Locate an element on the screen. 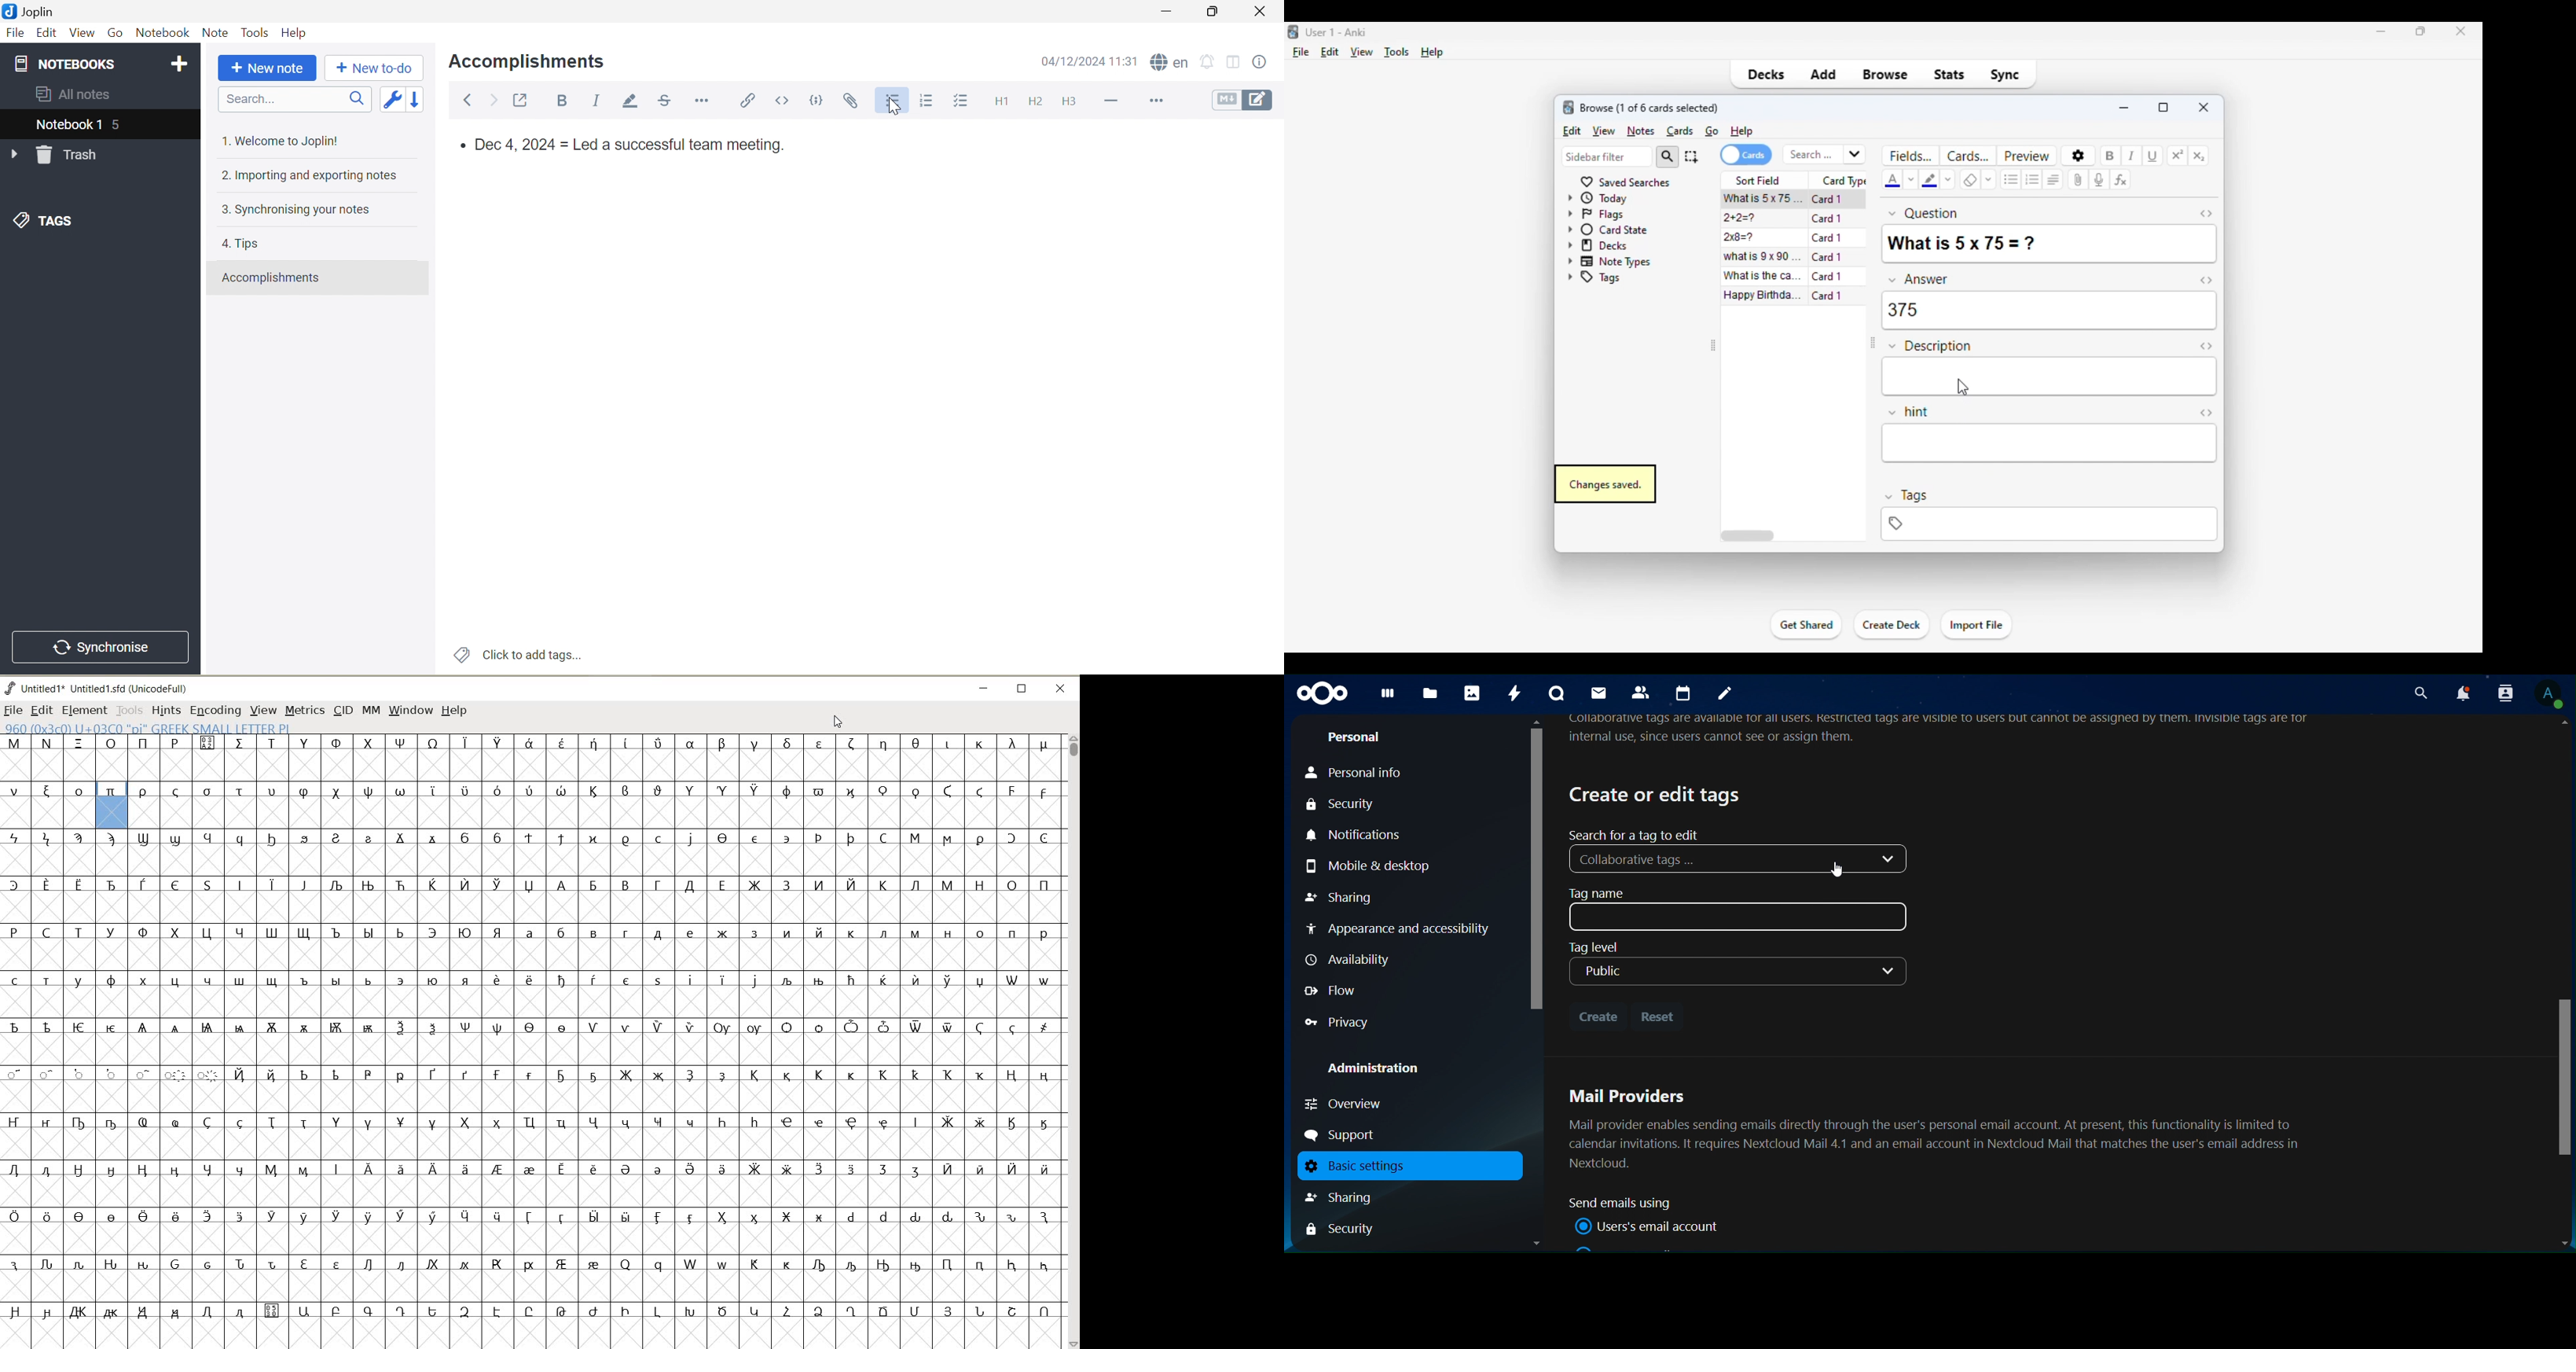 The width and height of the screenshot is (2576, 1372). notifications is located at coordinates (1360, 836).